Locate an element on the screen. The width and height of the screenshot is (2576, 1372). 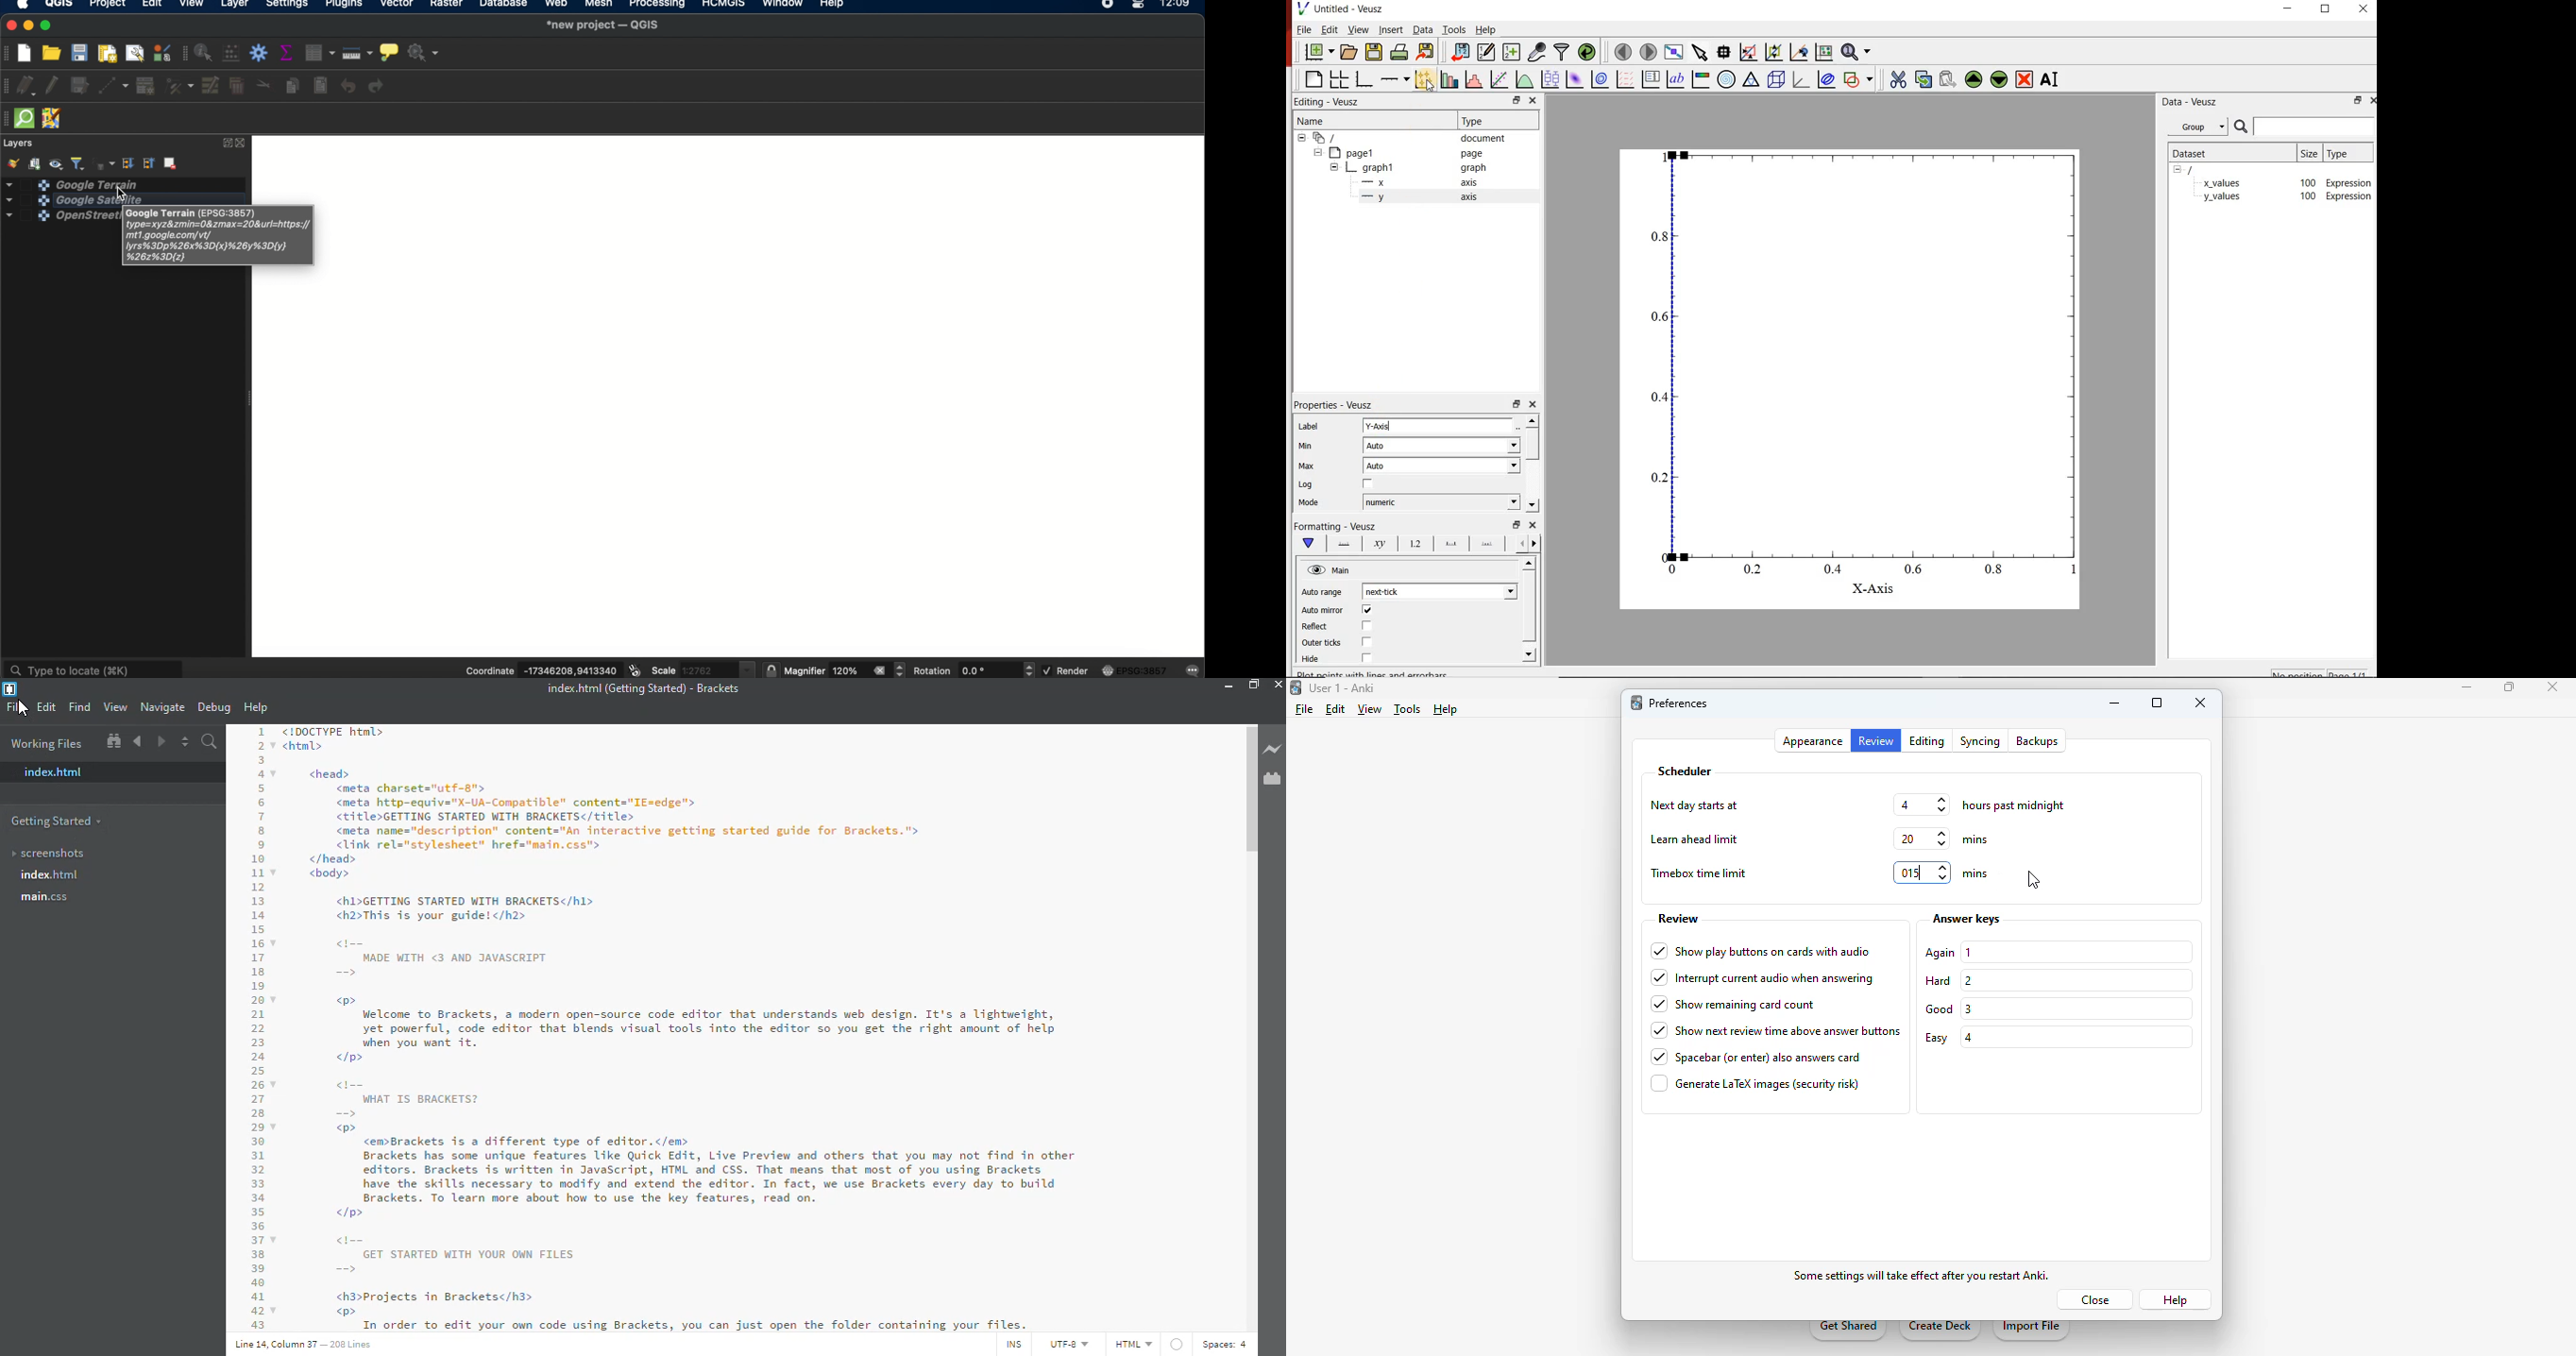
good is located at coordinates (1940, 1009).